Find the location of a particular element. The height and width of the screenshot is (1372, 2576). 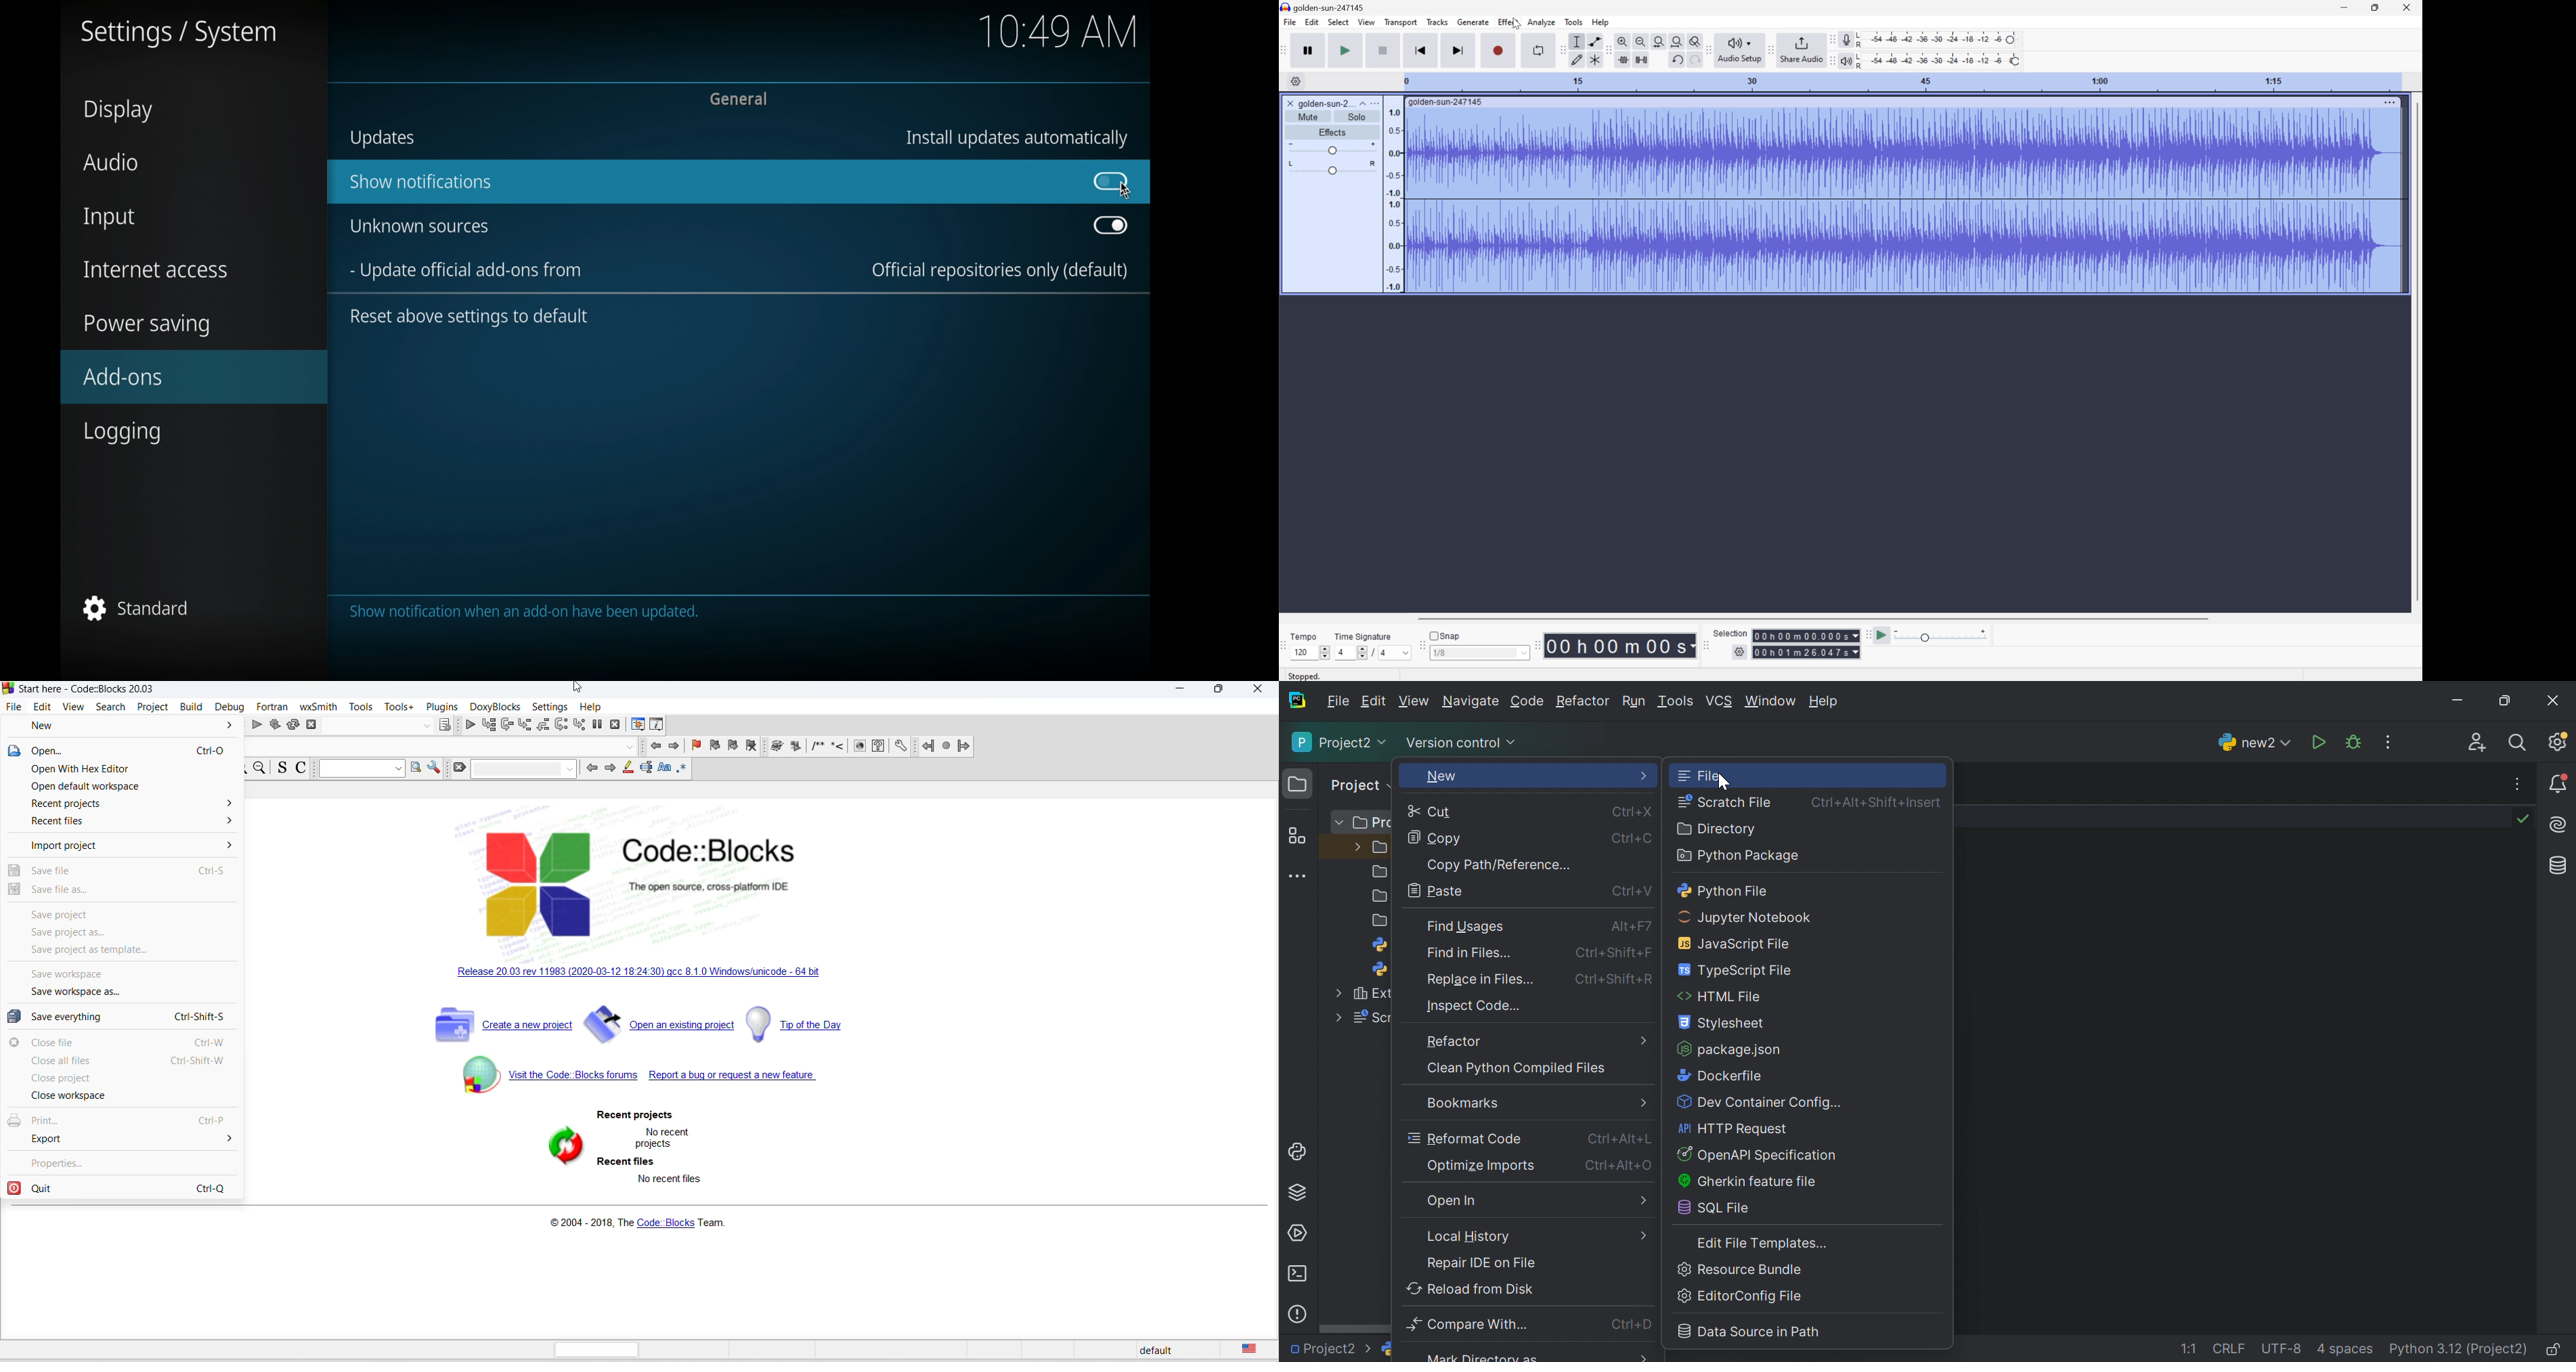

jump forward is located at coordinates (963, 745).